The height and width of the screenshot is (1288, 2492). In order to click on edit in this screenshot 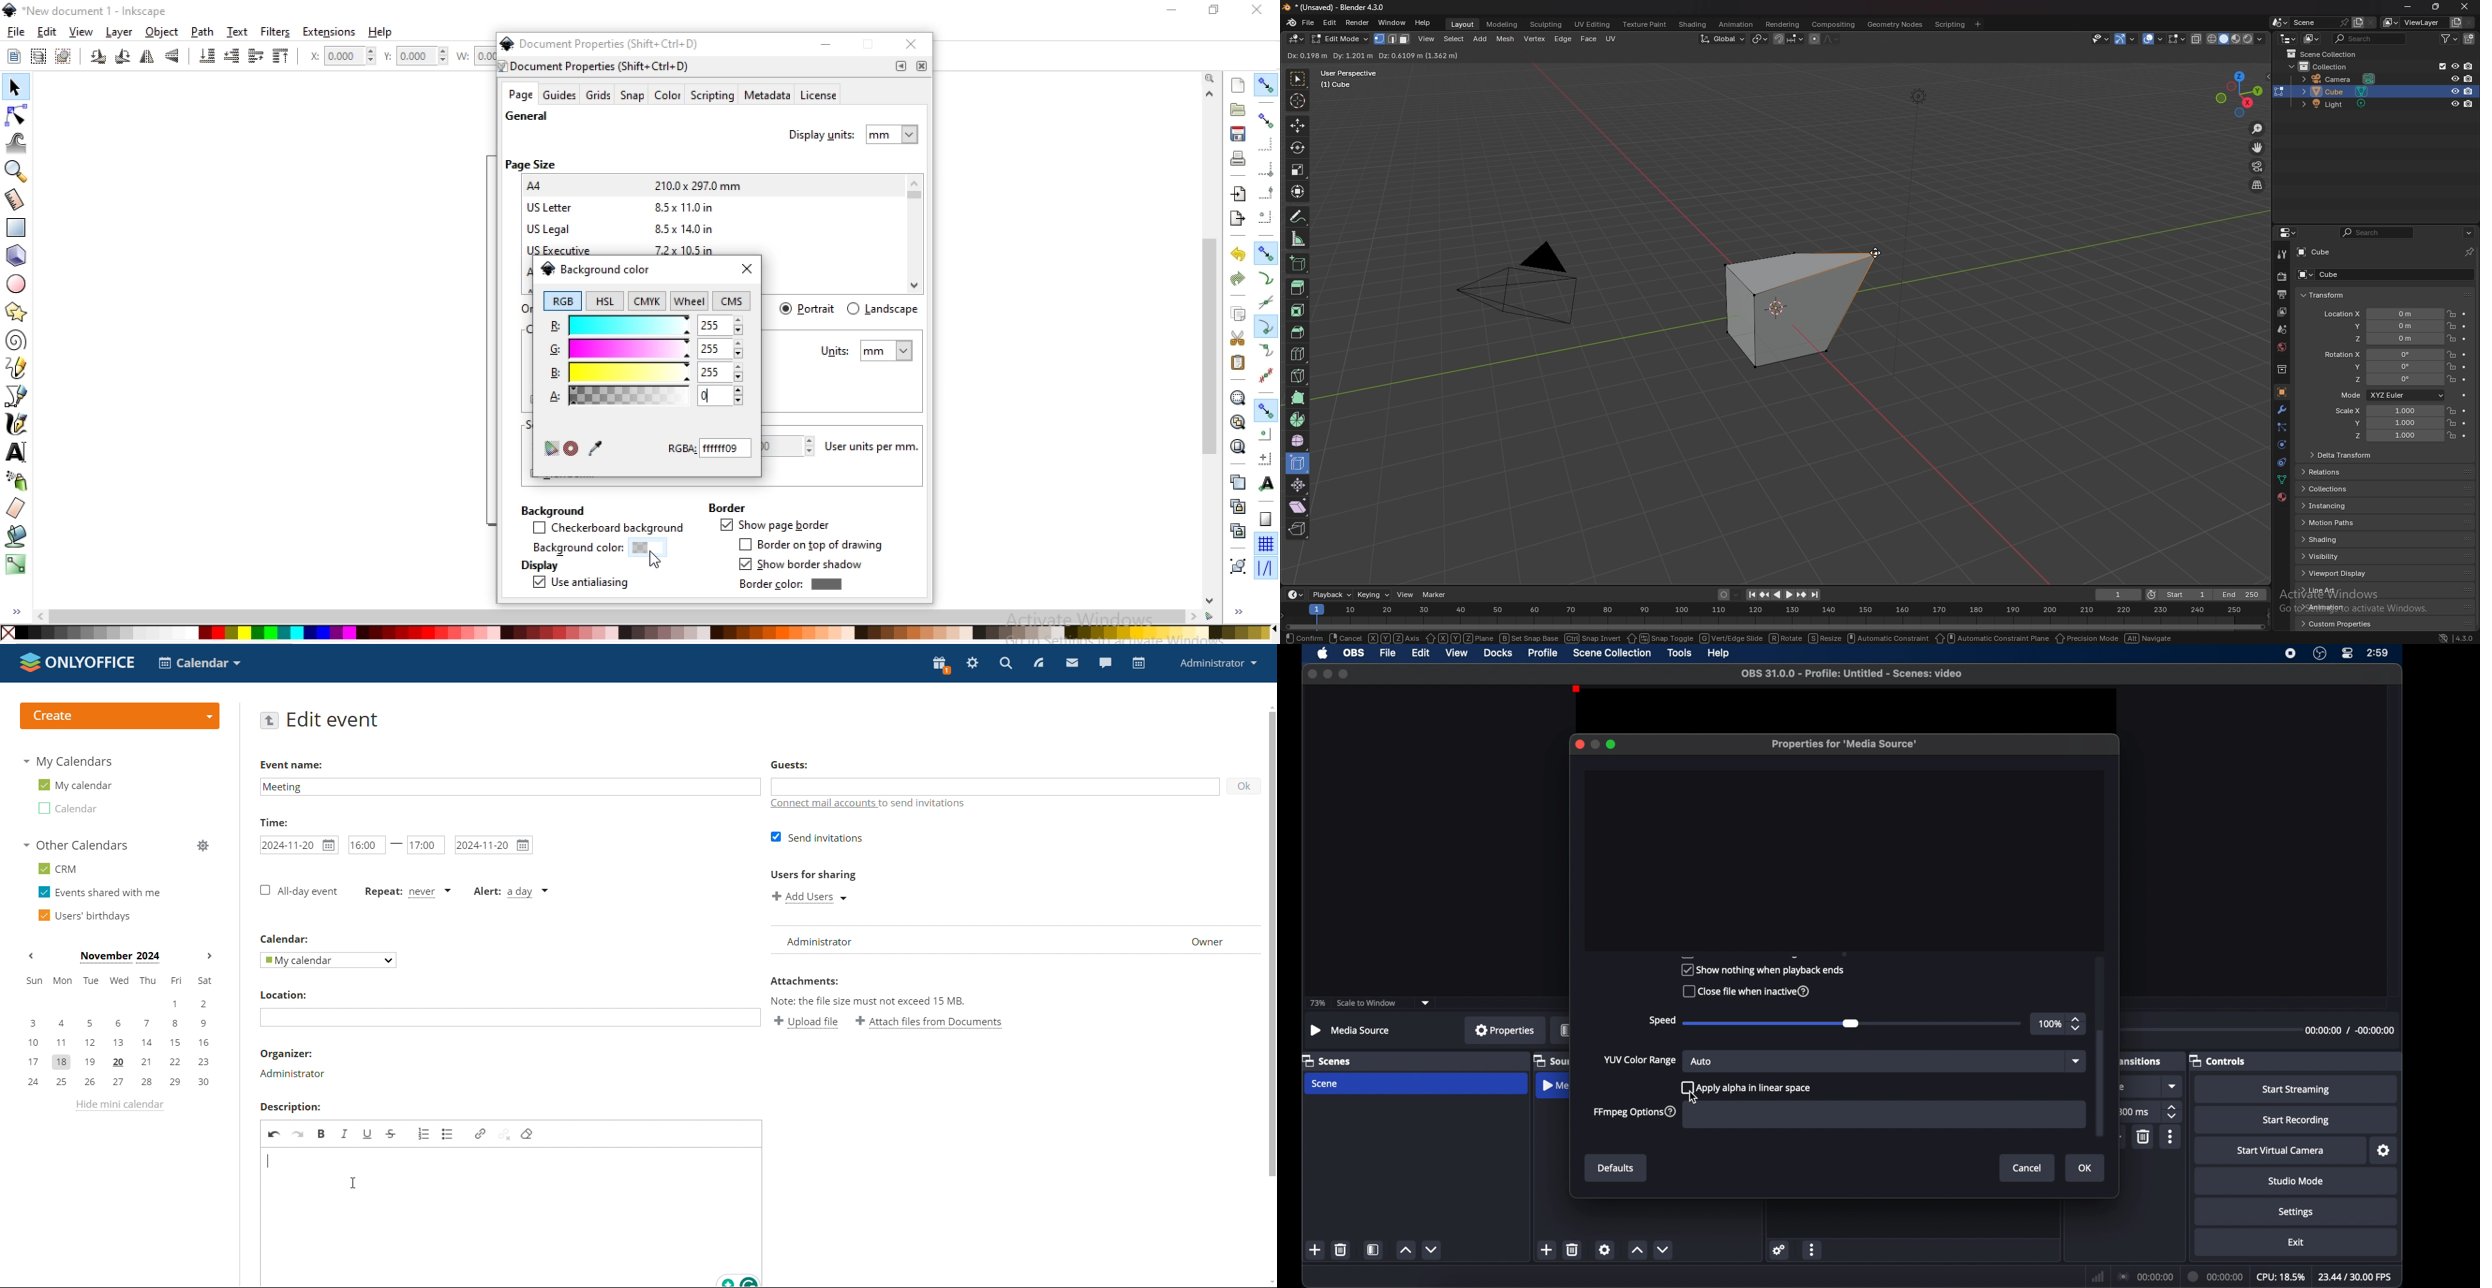, I will do `click(46, 32)`.